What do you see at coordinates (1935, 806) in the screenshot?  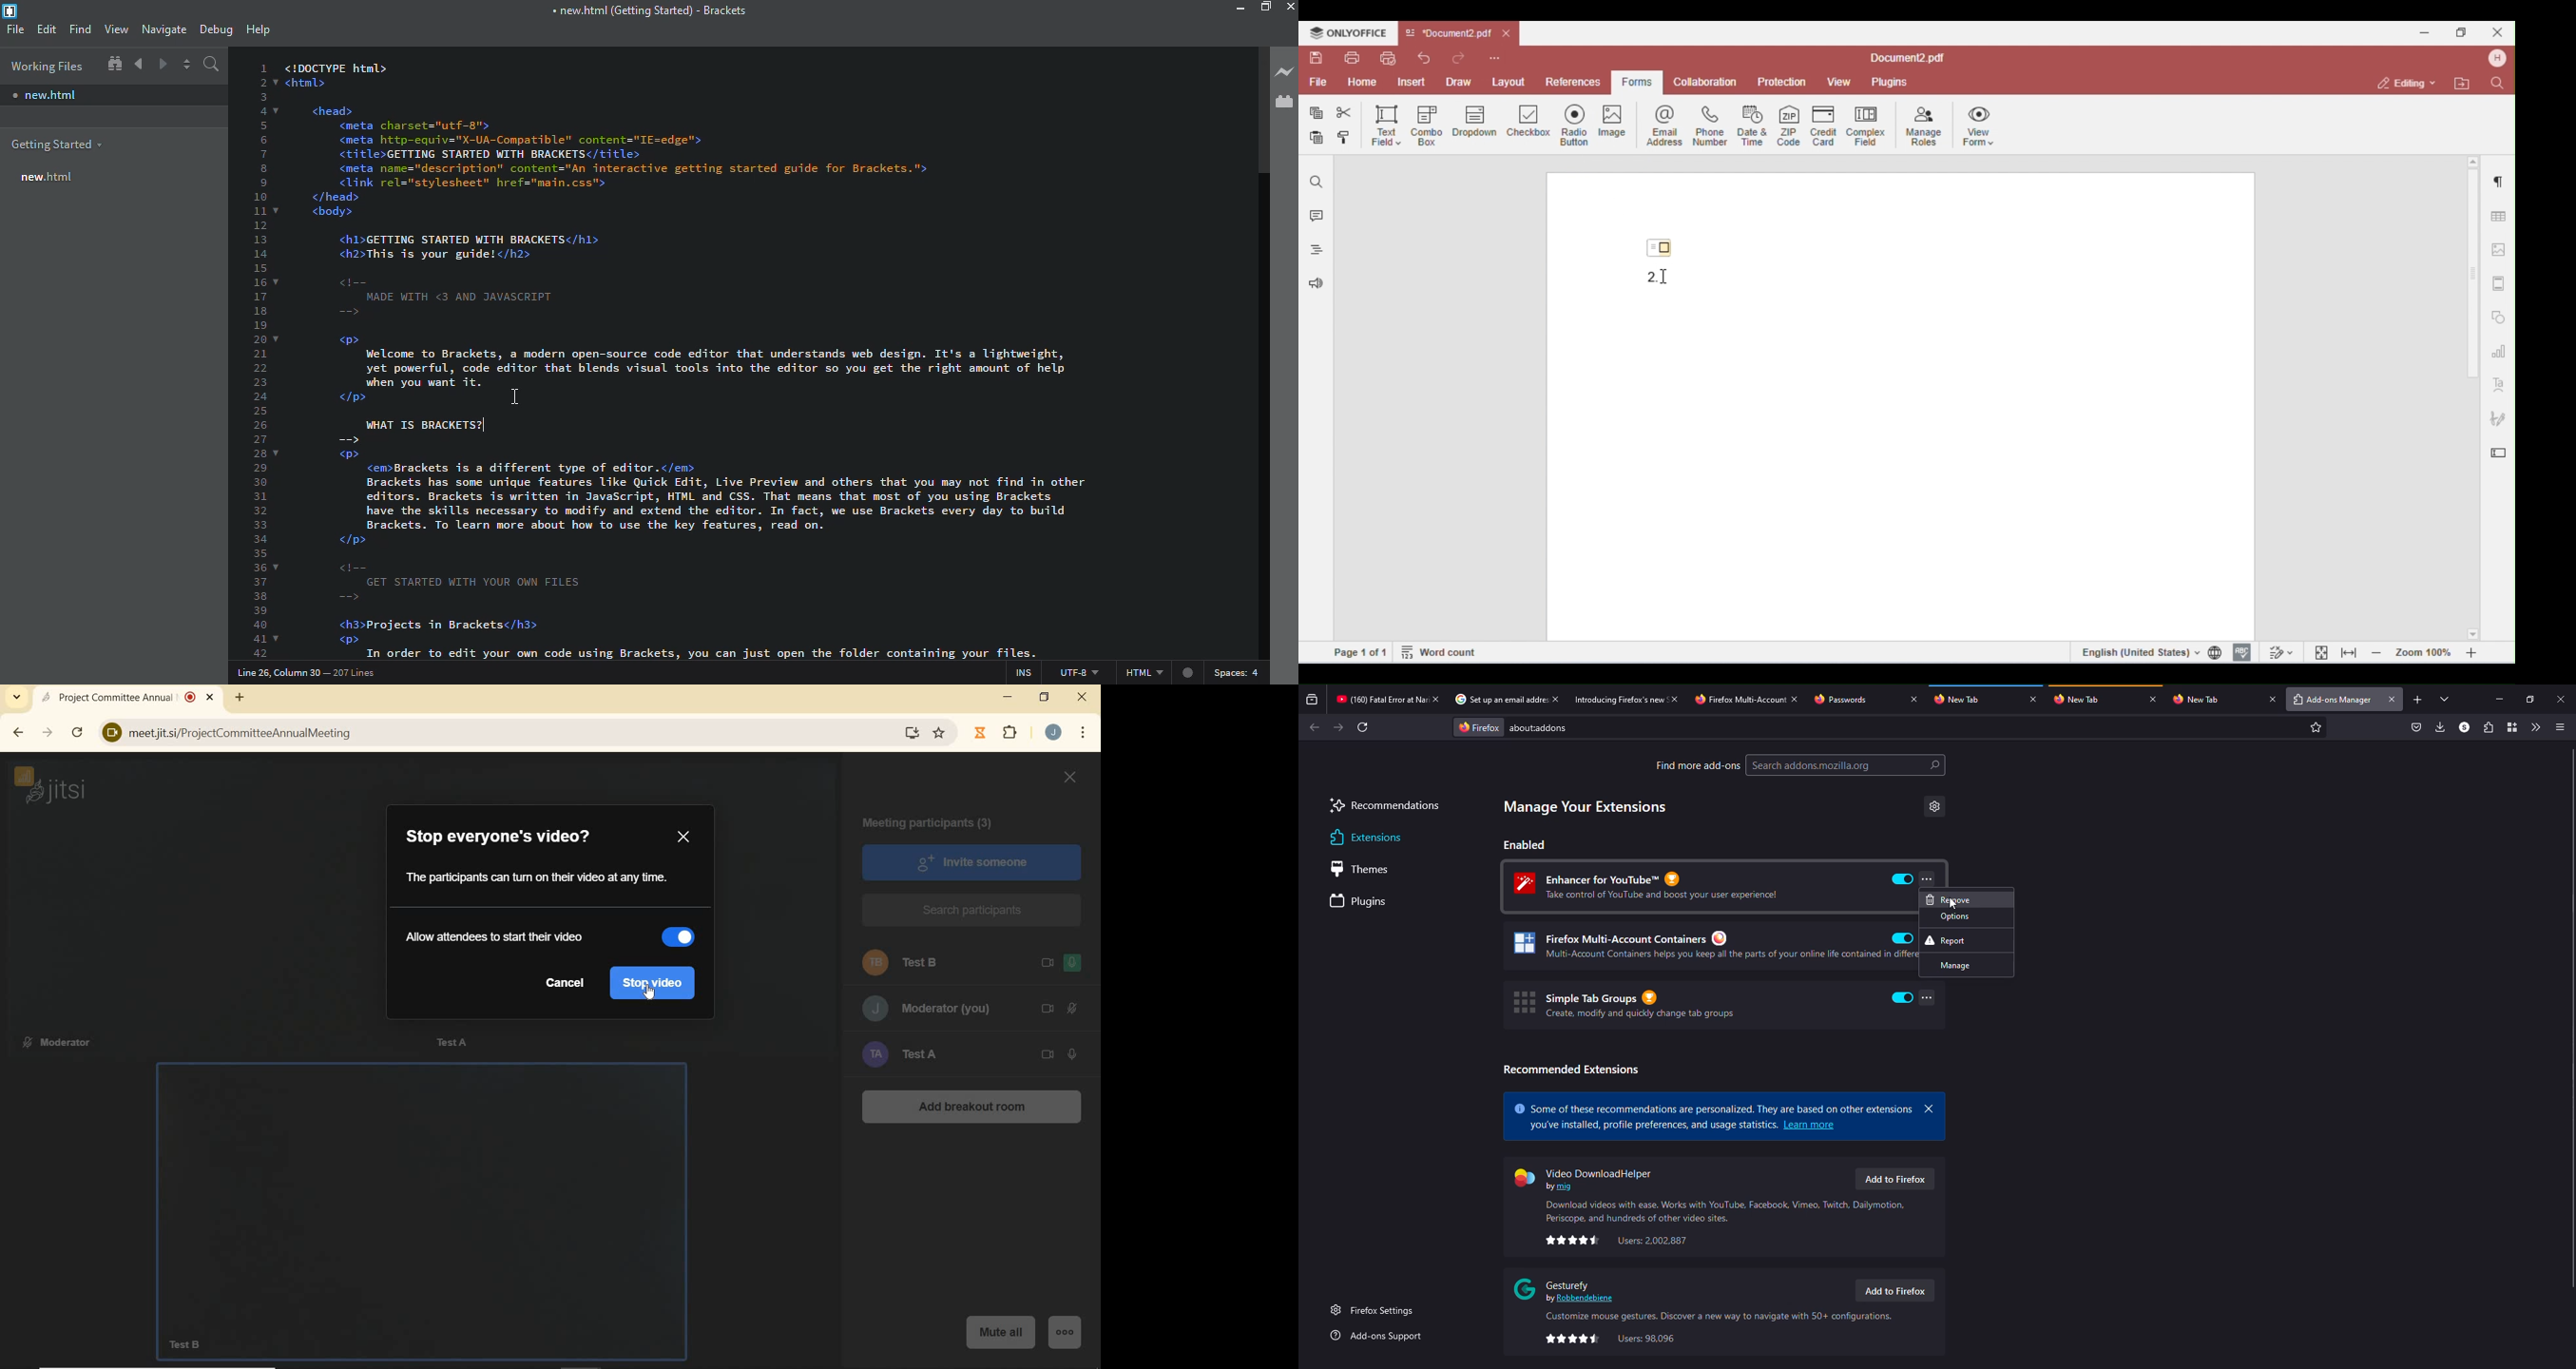 I see `settings` at bounding box center [1935, 806].